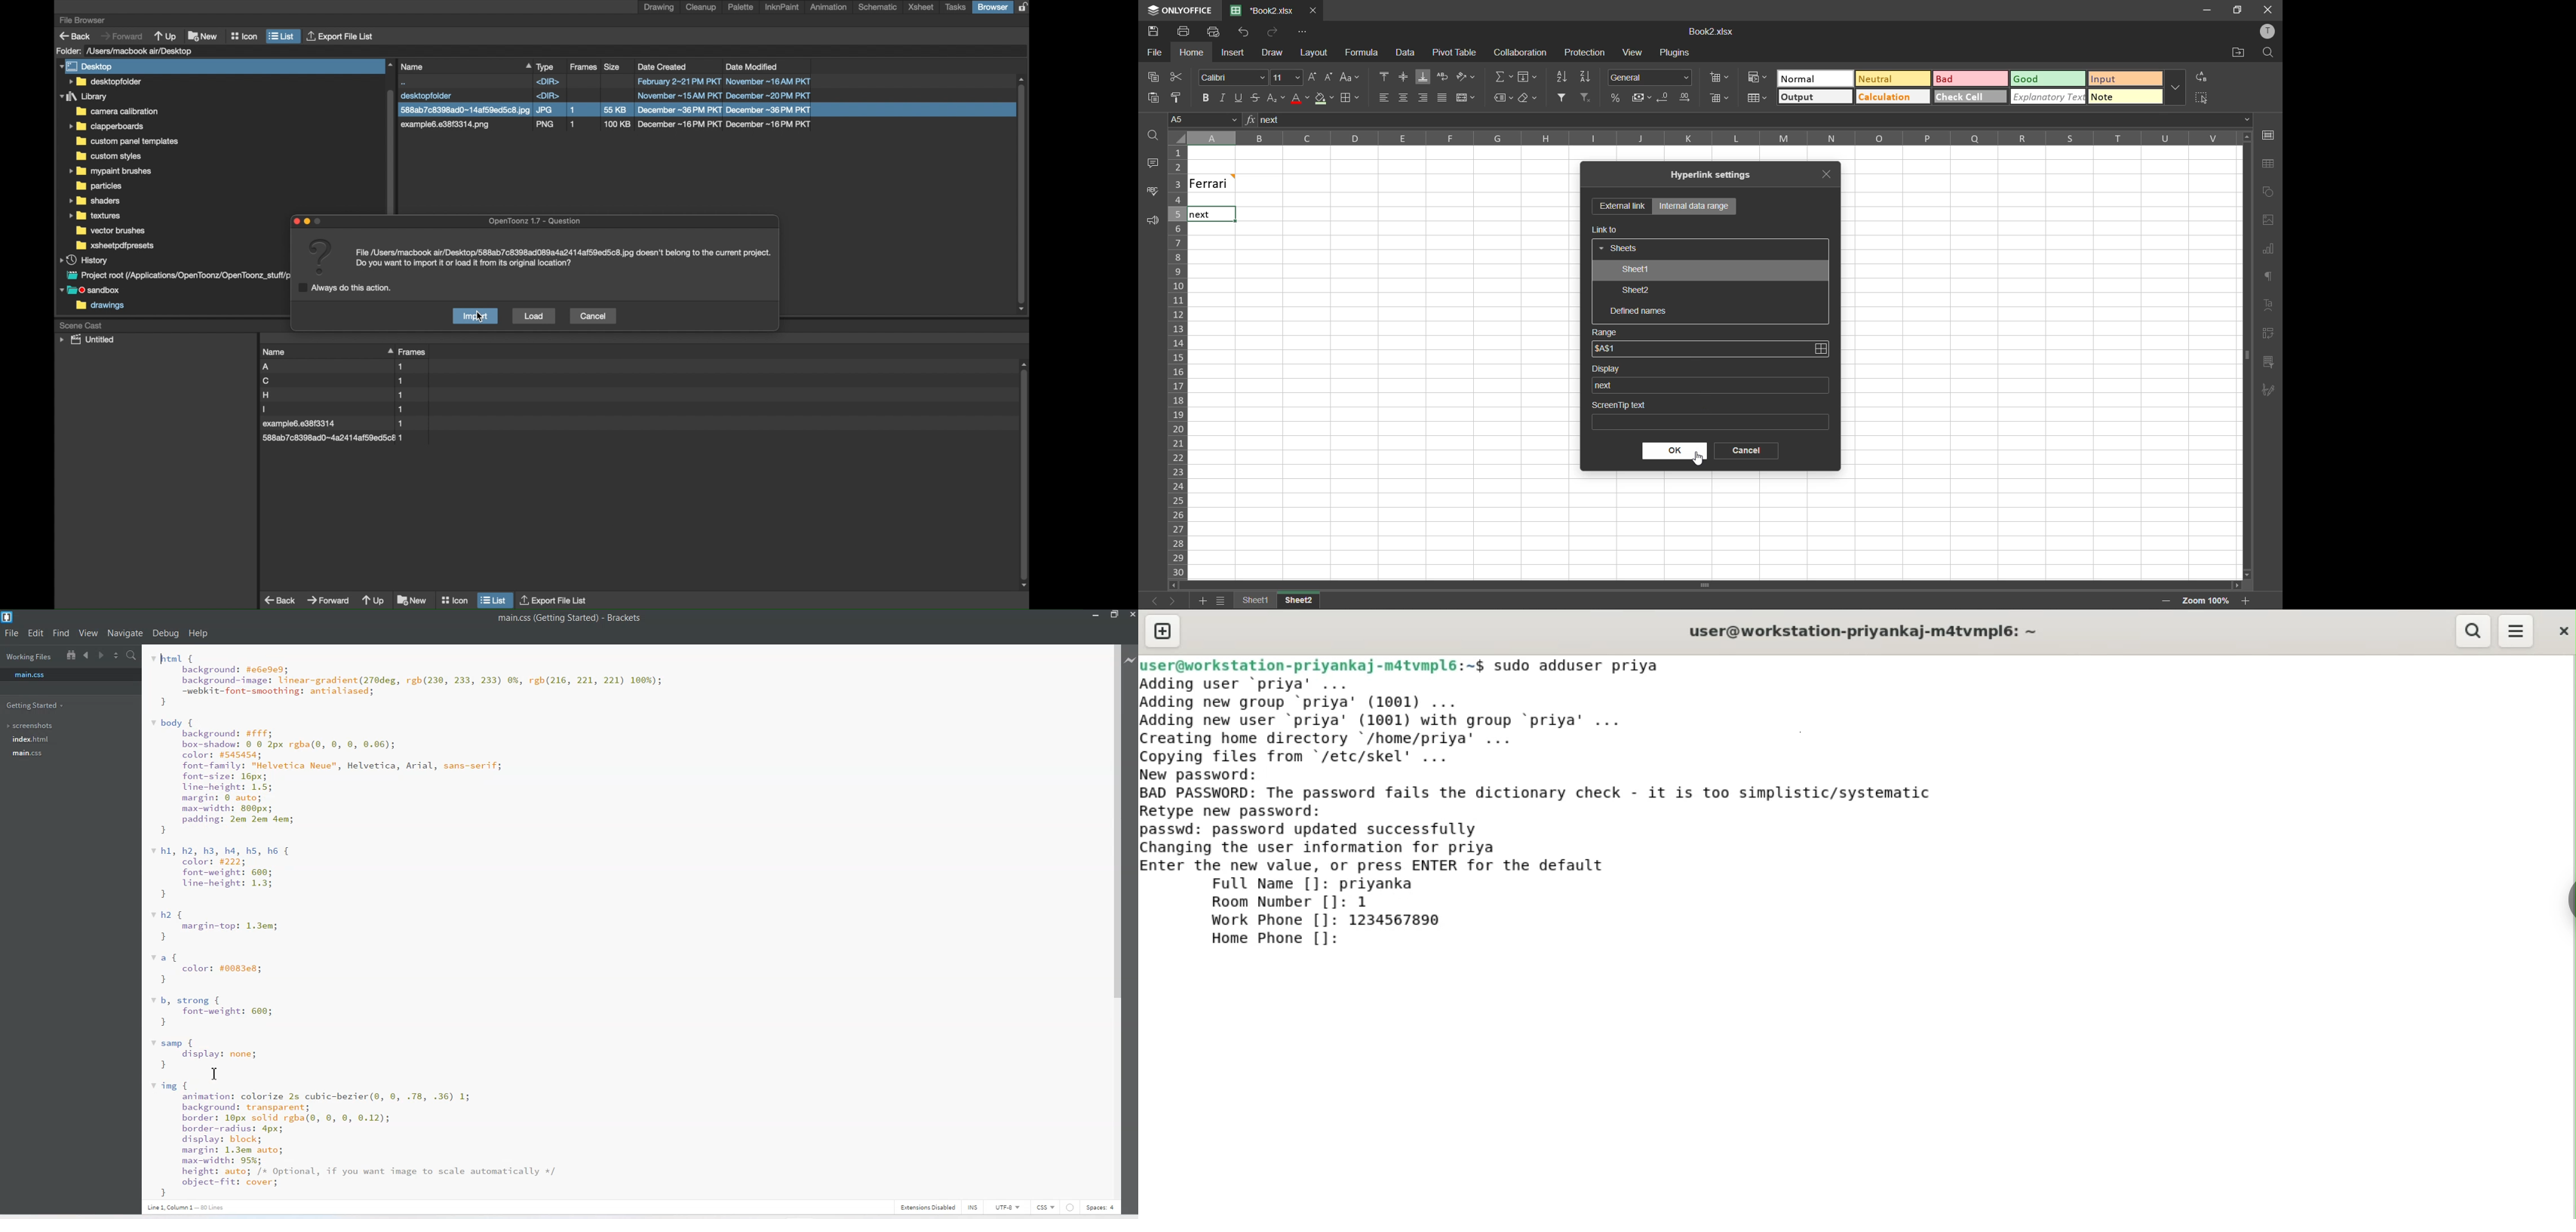 This screenshot has height=1232, width=2576. I want to click on font color, so click(1299, 101).